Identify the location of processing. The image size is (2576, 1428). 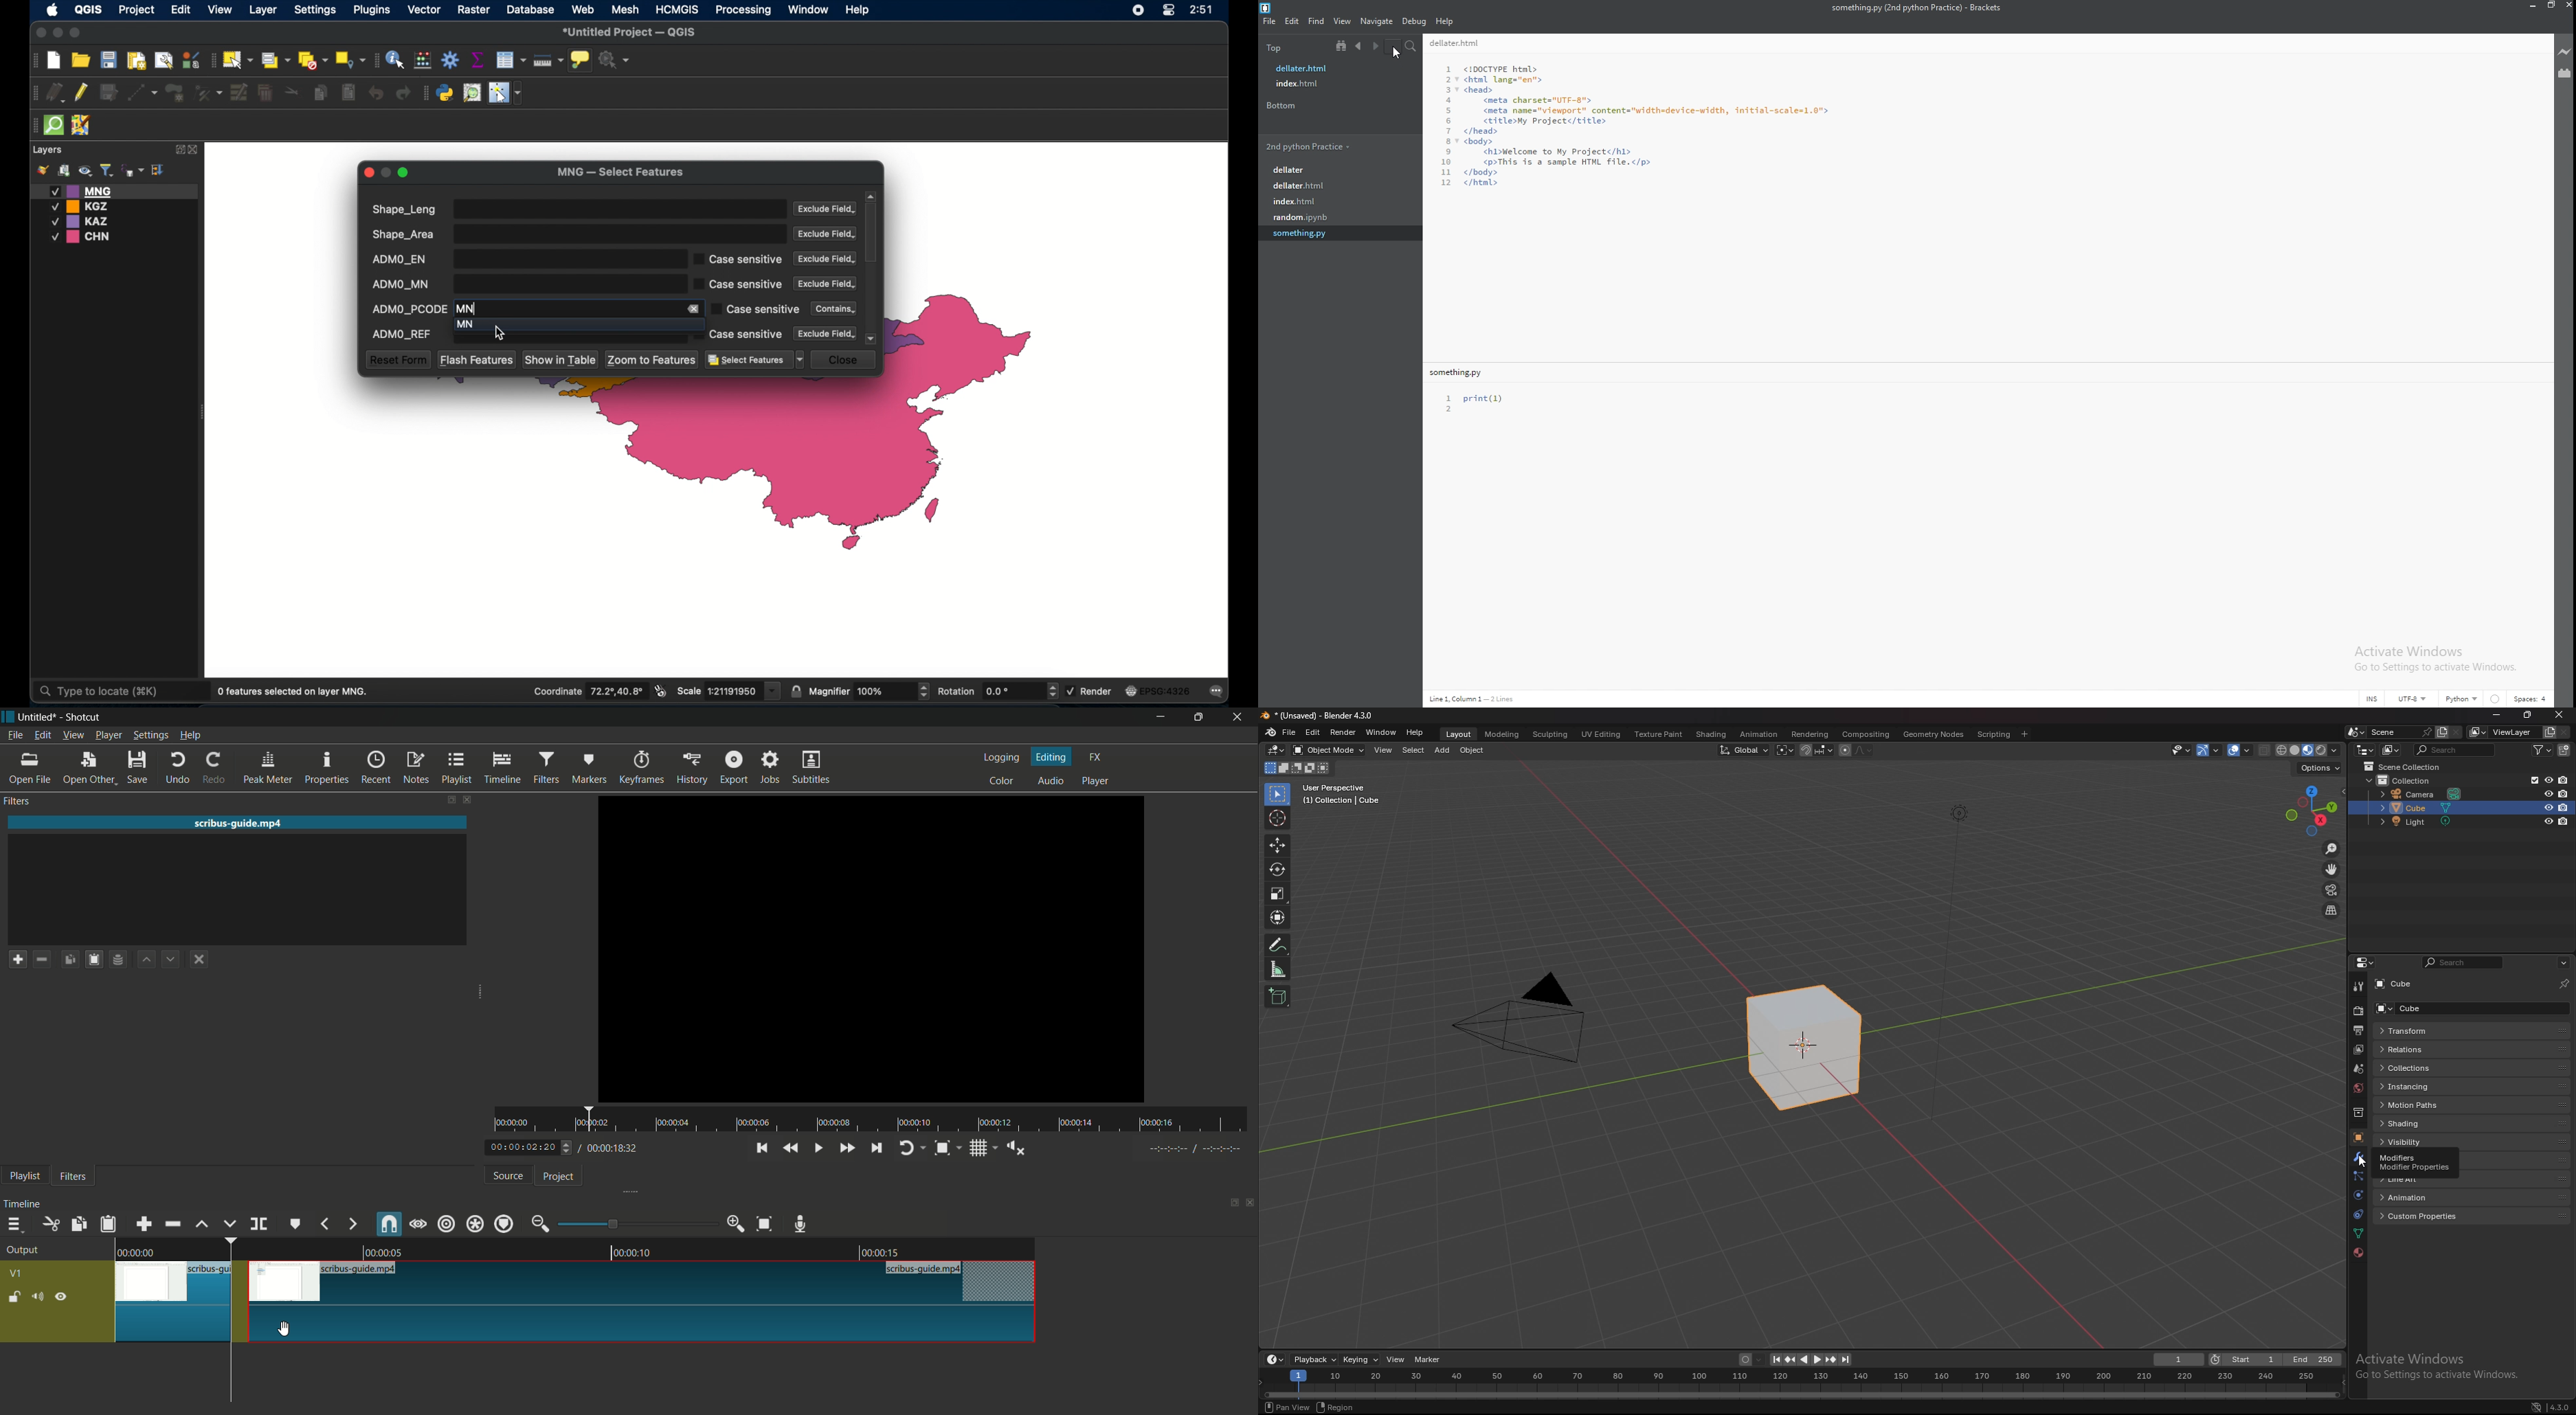
(744, 10).